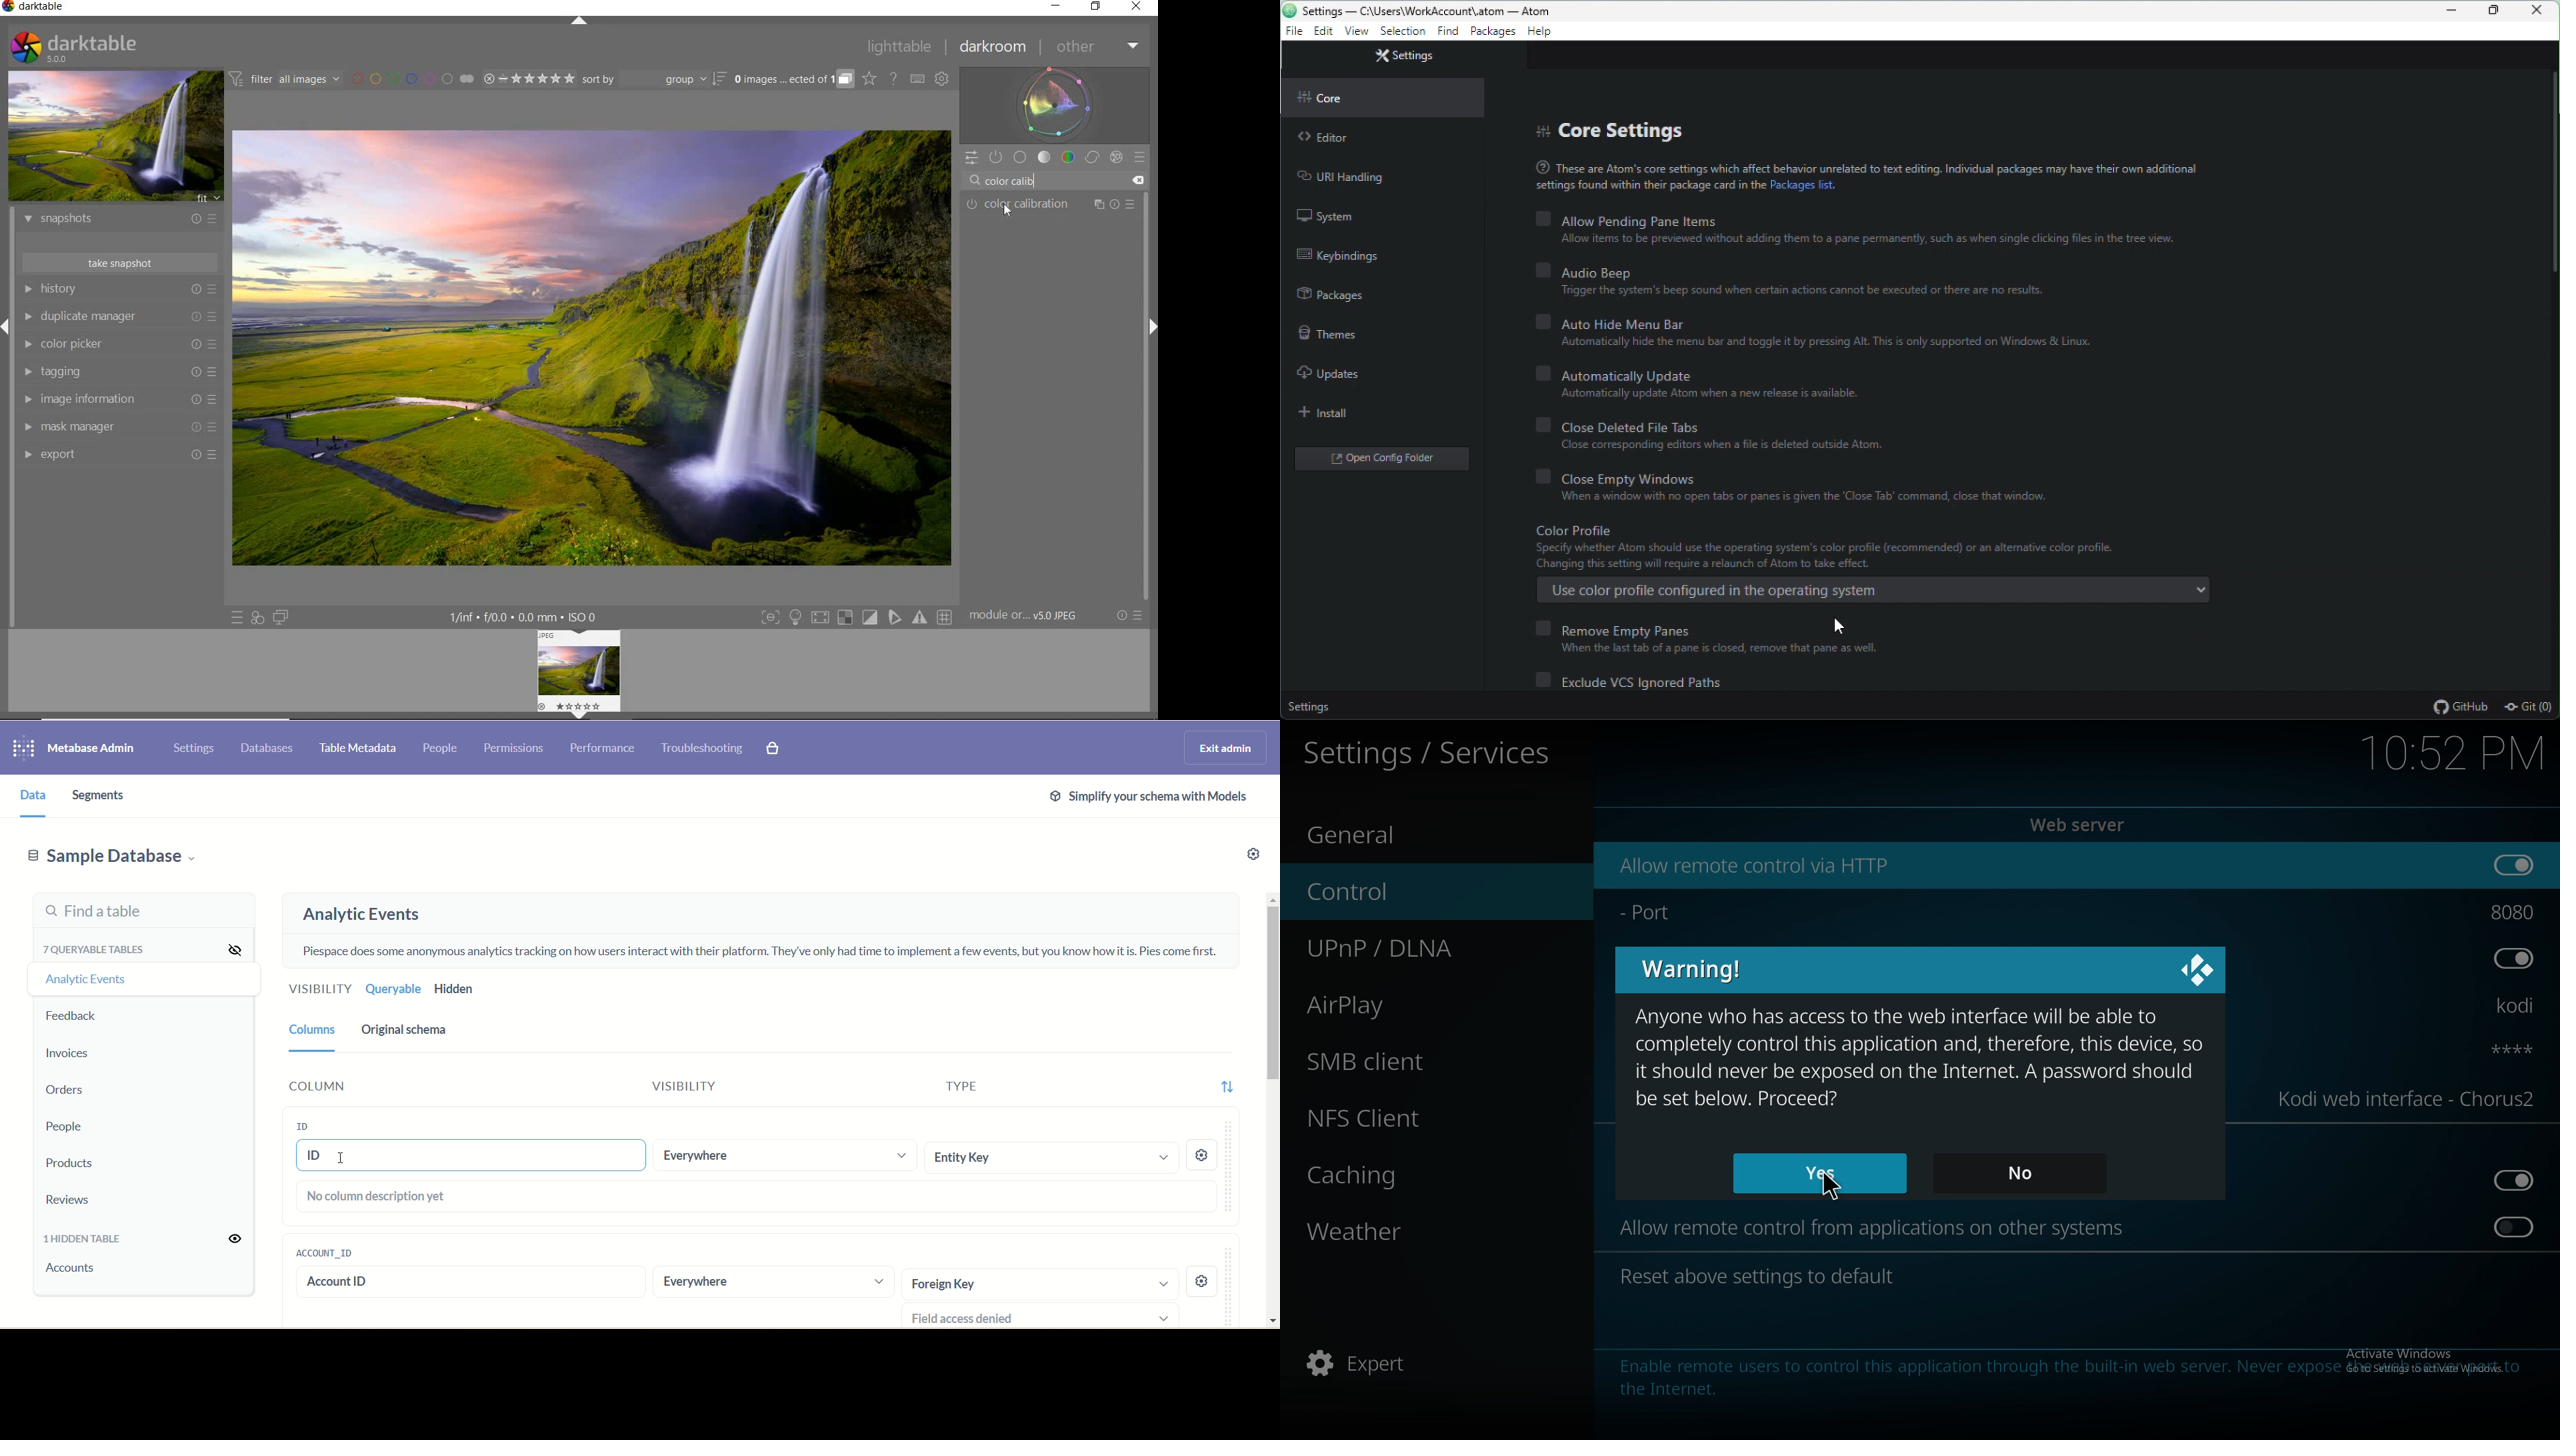  What do you see at coordinates (1417, 892) in the screenshot?
I see `control` at bounding box center [1417, 892].